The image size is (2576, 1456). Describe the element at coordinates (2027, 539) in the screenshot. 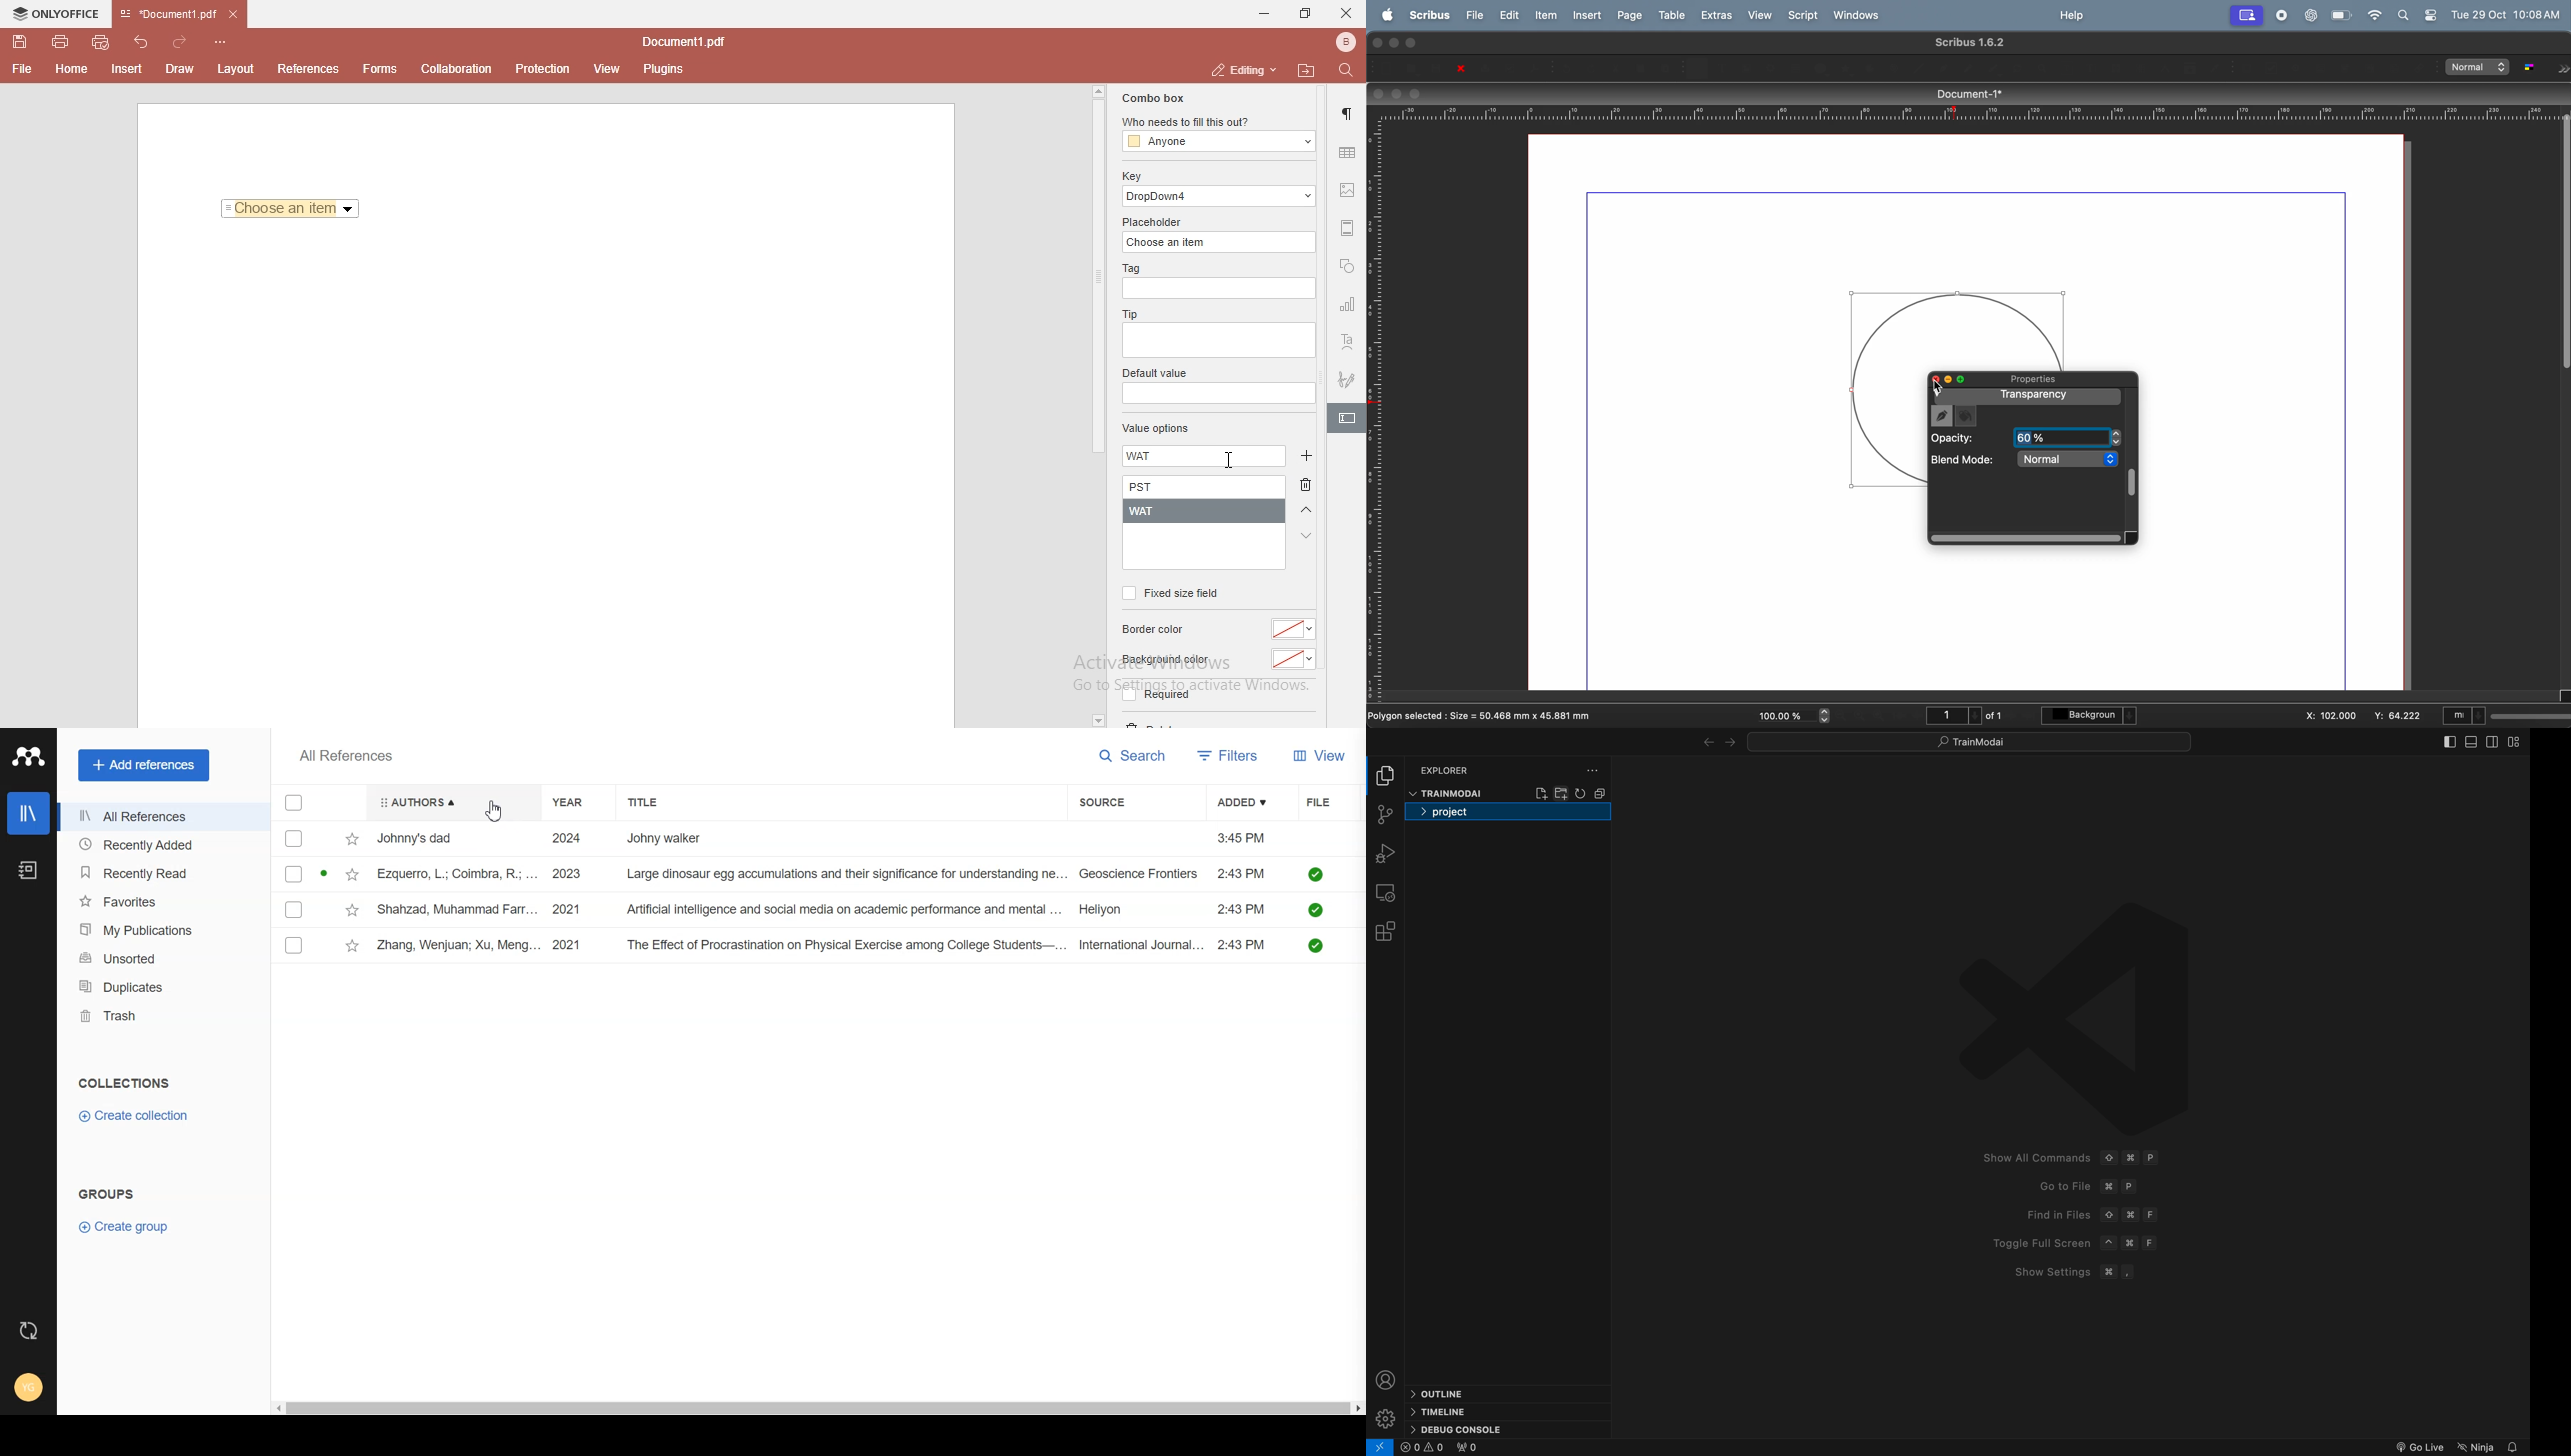

I see `Scrollbar` at that location.